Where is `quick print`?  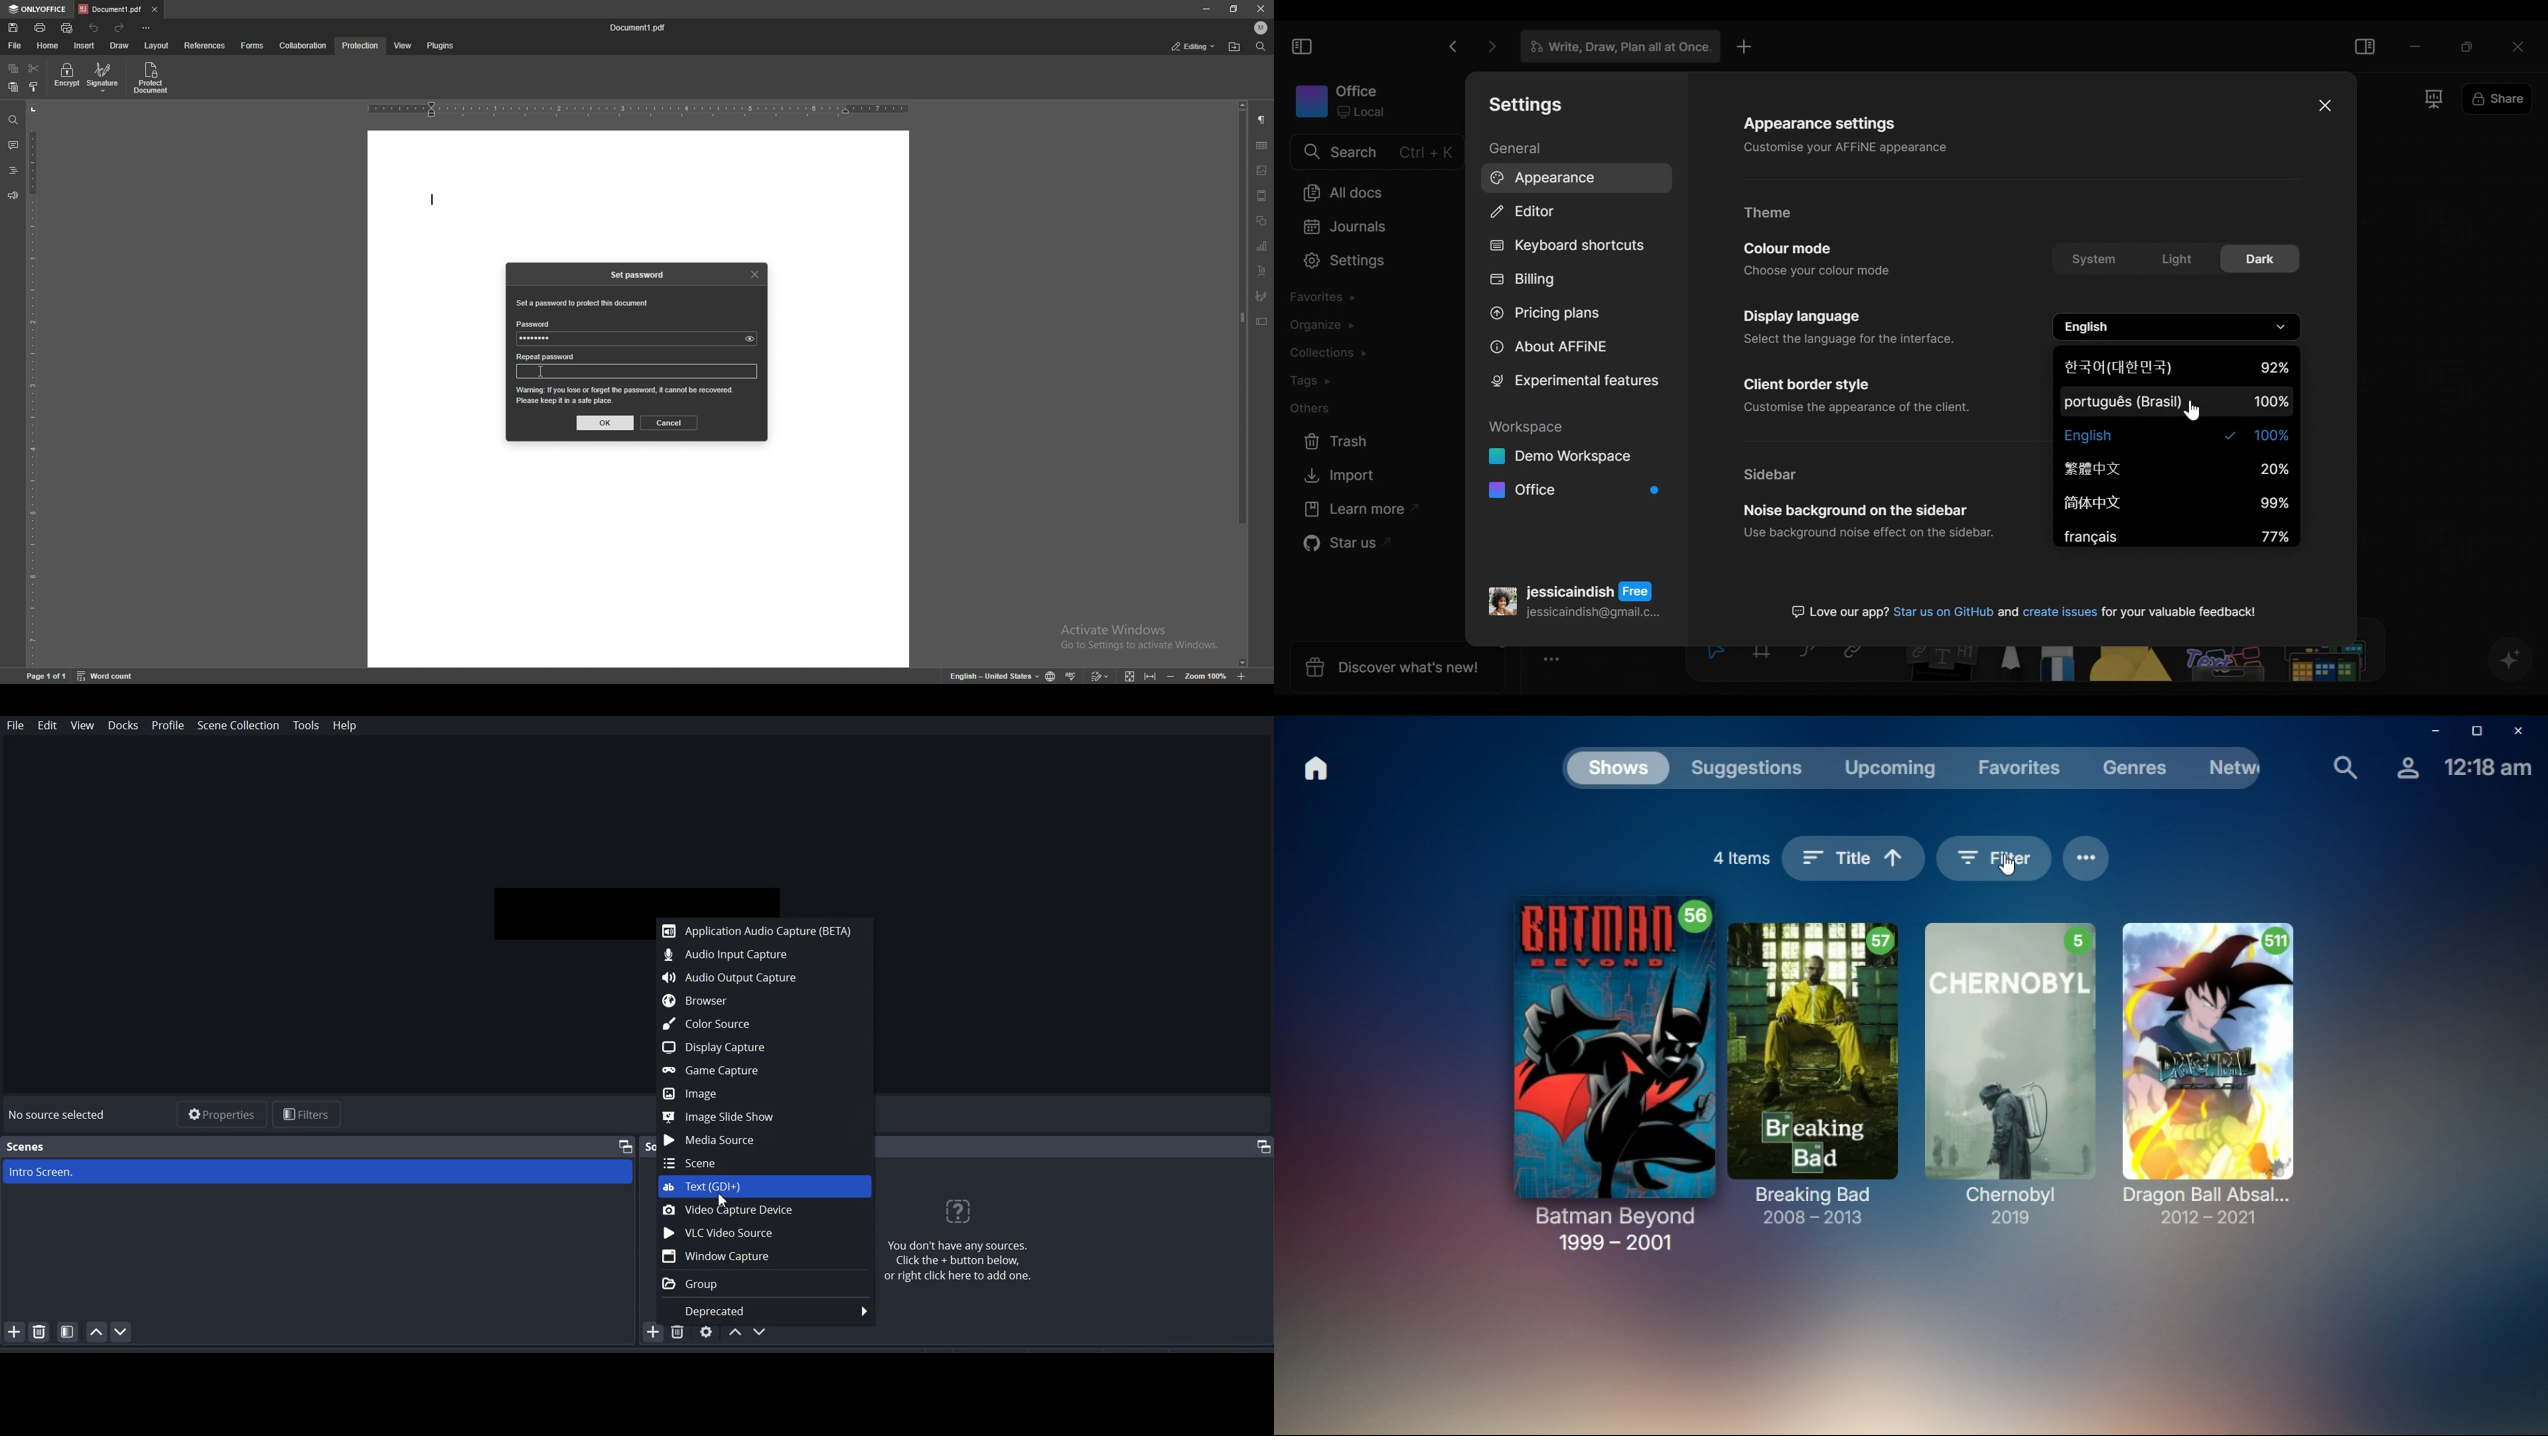 quick print is located at coordinates (68, 28).